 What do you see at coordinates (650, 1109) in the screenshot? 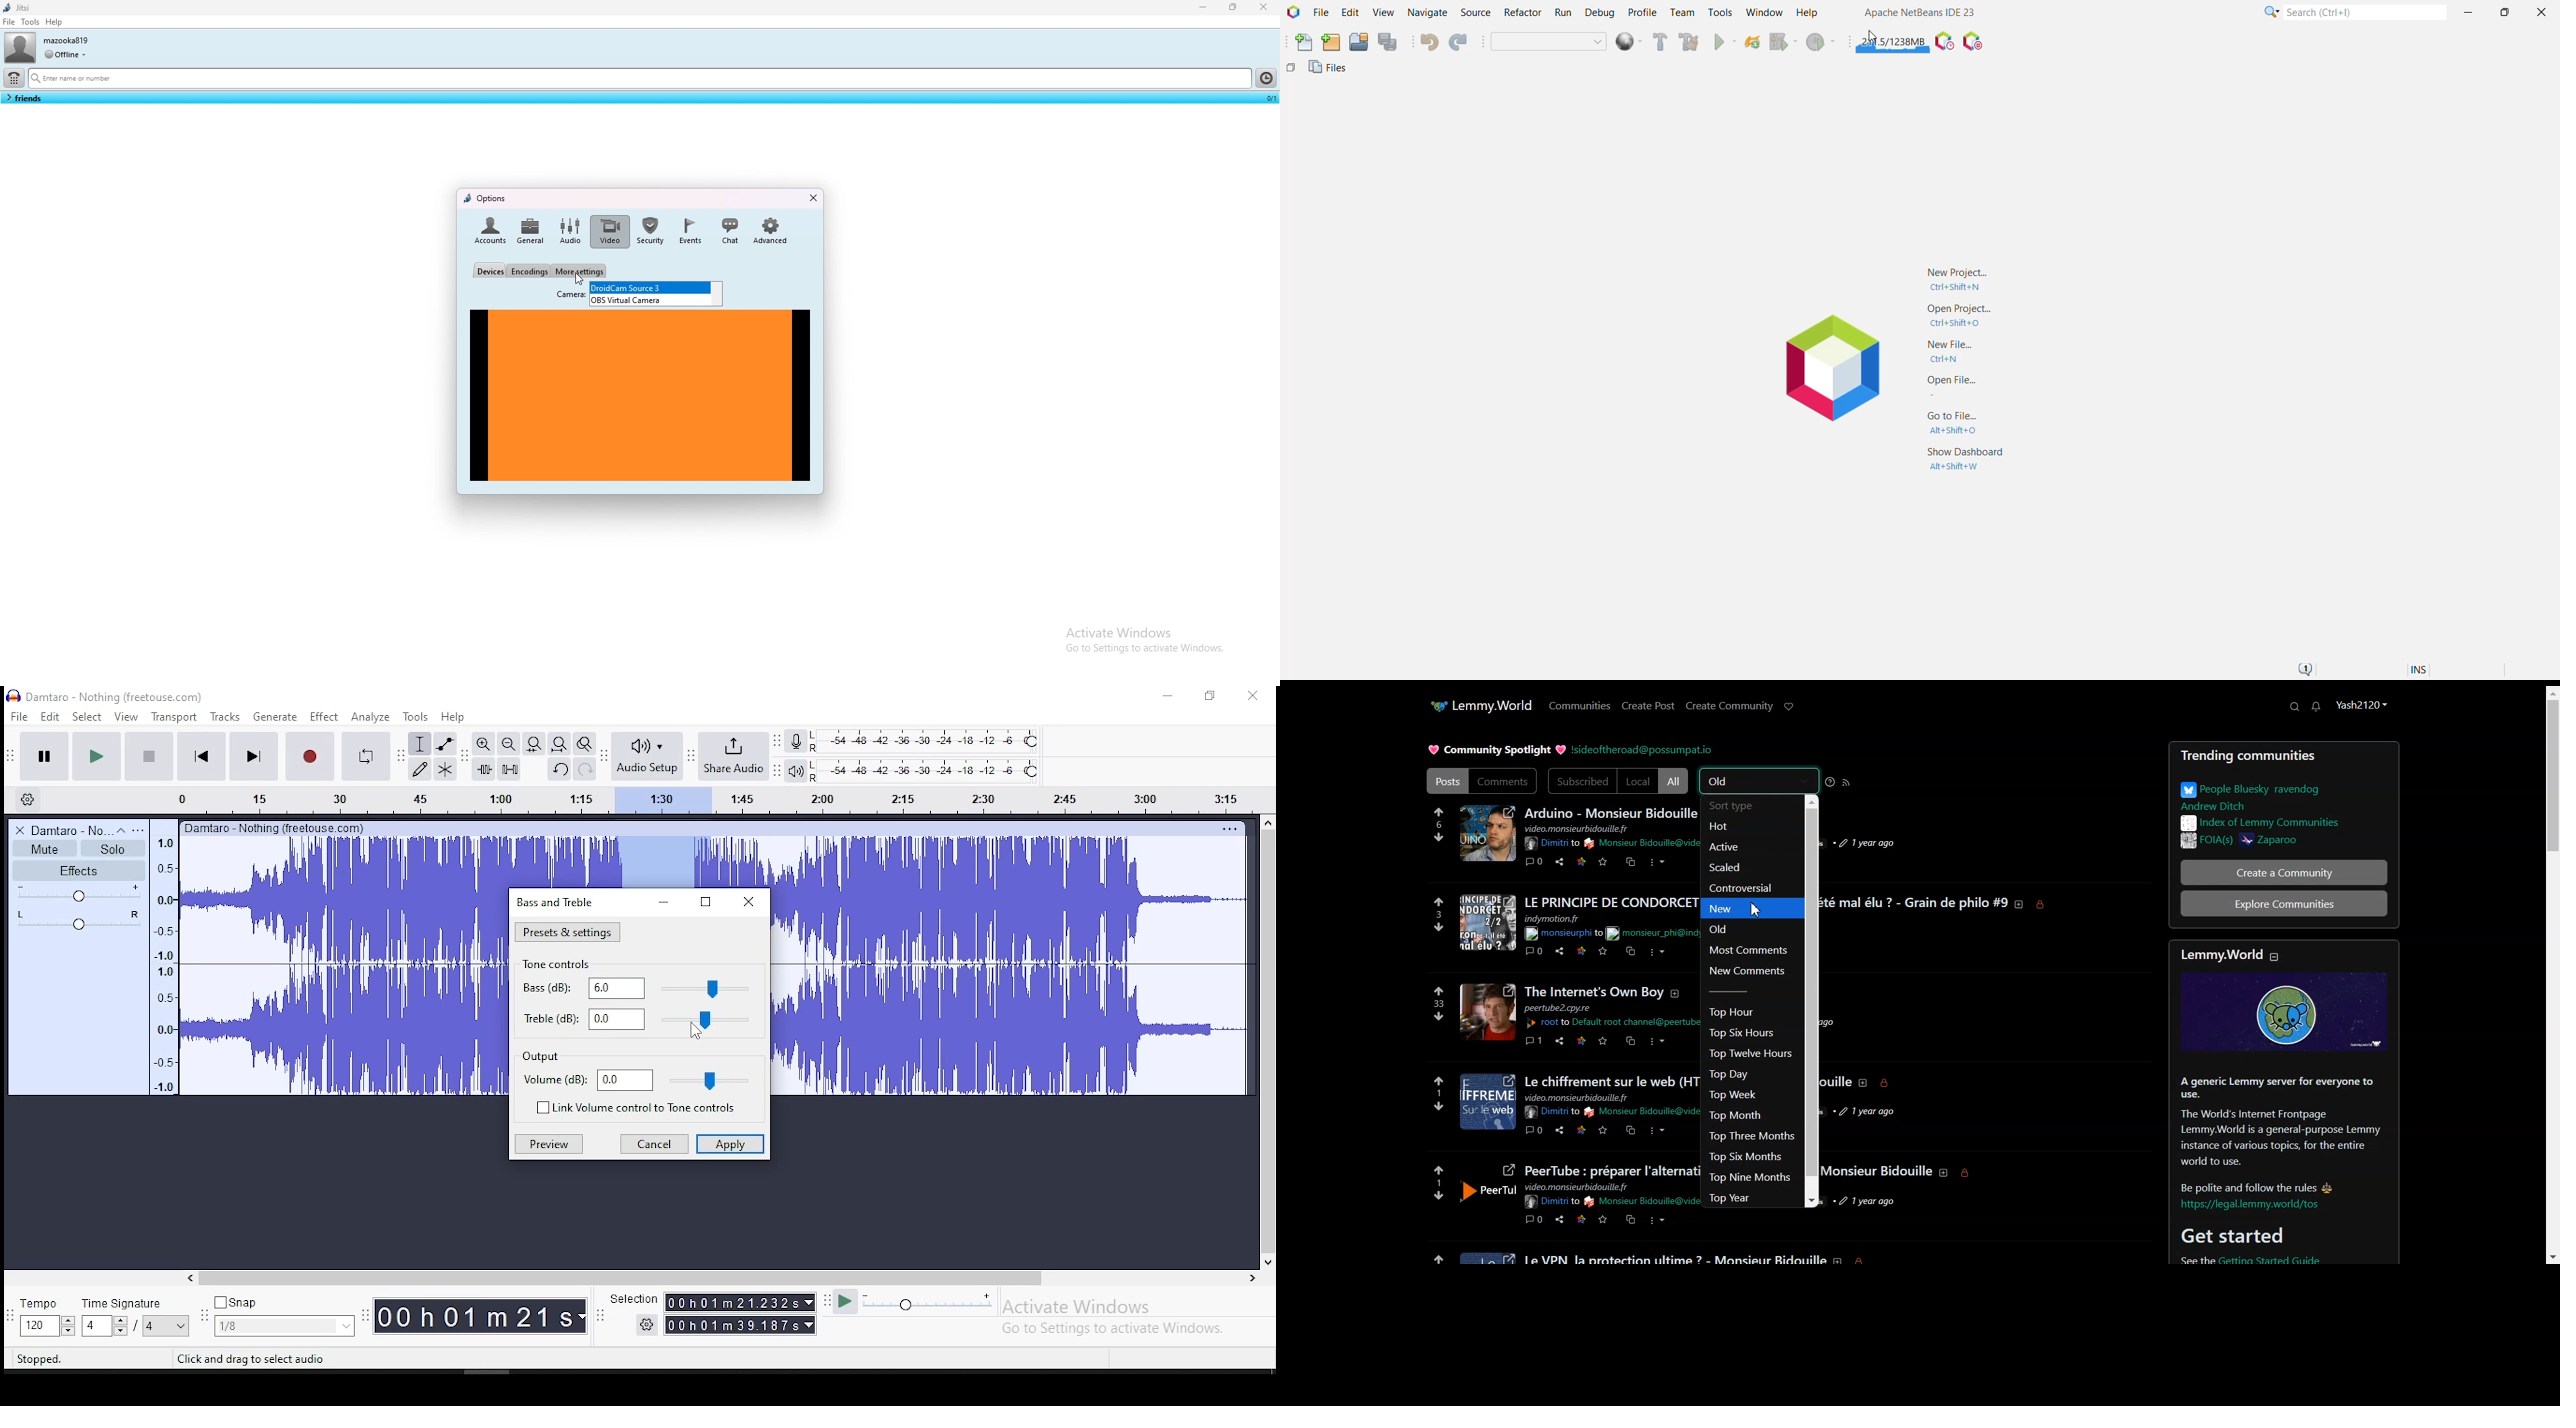
I see `link volume control to tone control on/off` at bounding box center [650, 1109].